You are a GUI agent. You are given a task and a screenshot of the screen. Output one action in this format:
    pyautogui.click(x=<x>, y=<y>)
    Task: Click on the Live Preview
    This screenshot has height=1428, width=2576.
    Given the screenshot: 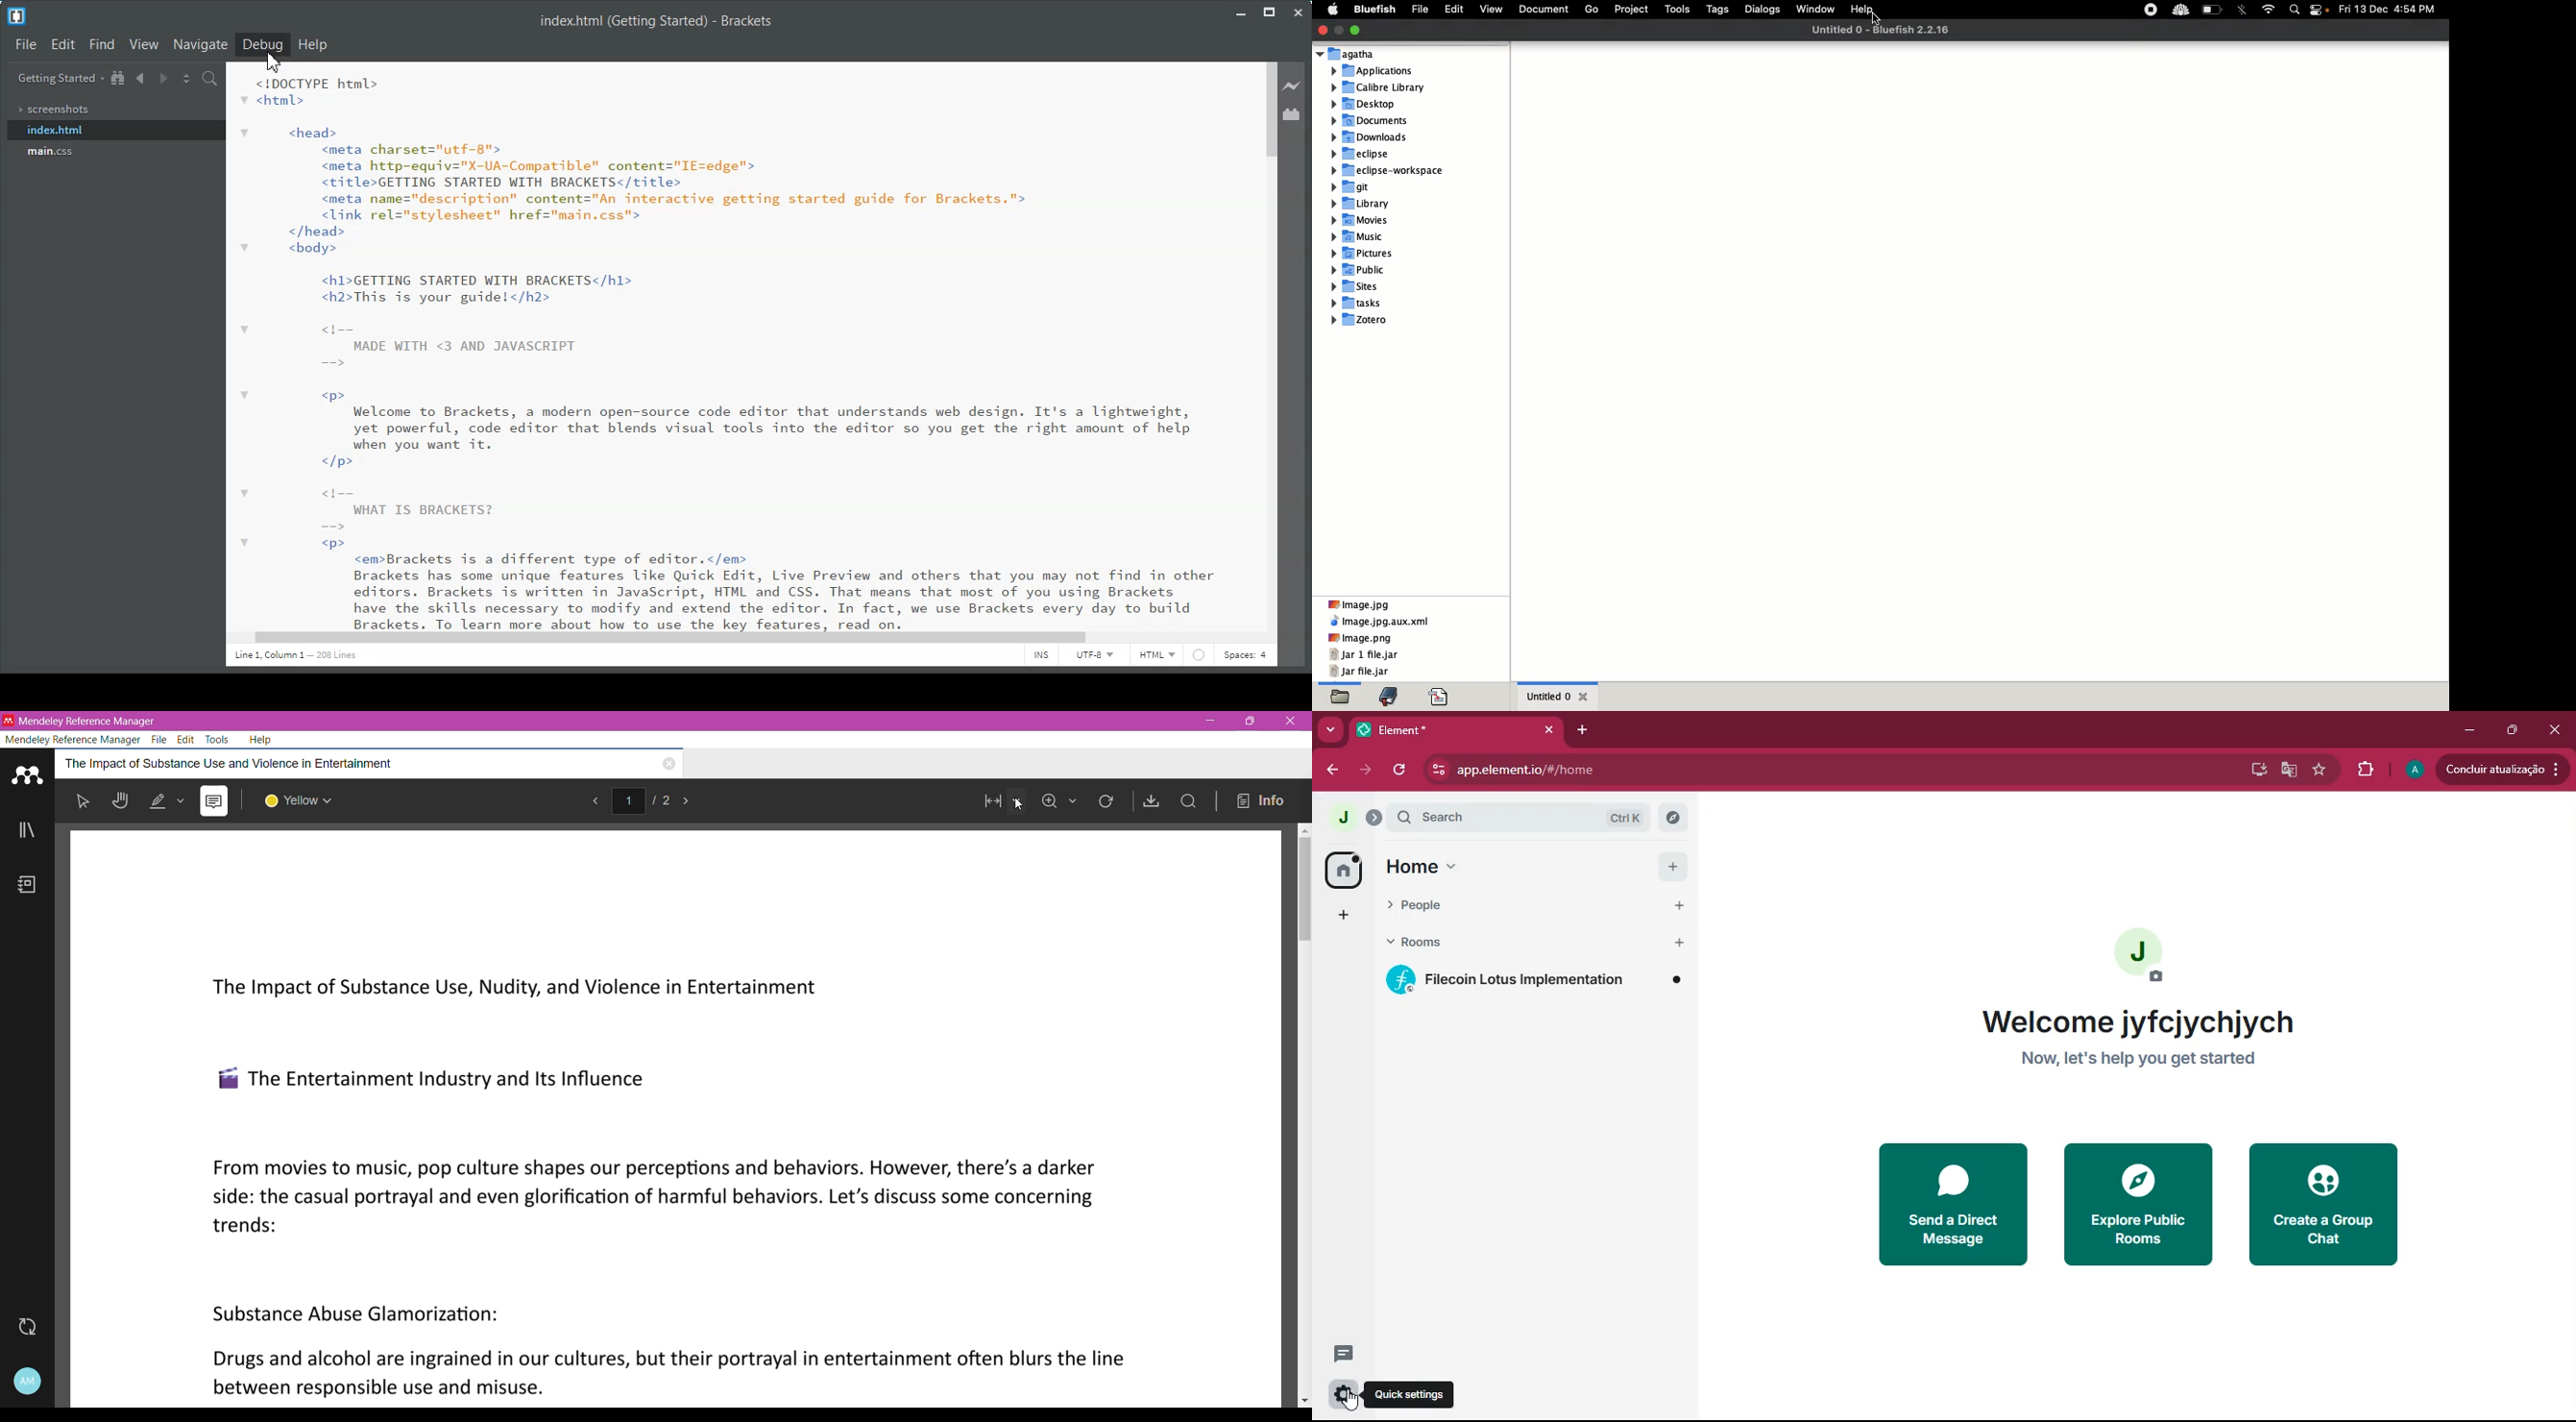 What is the action you would take?
    pyautogui.click(x=1292, y=86)
    